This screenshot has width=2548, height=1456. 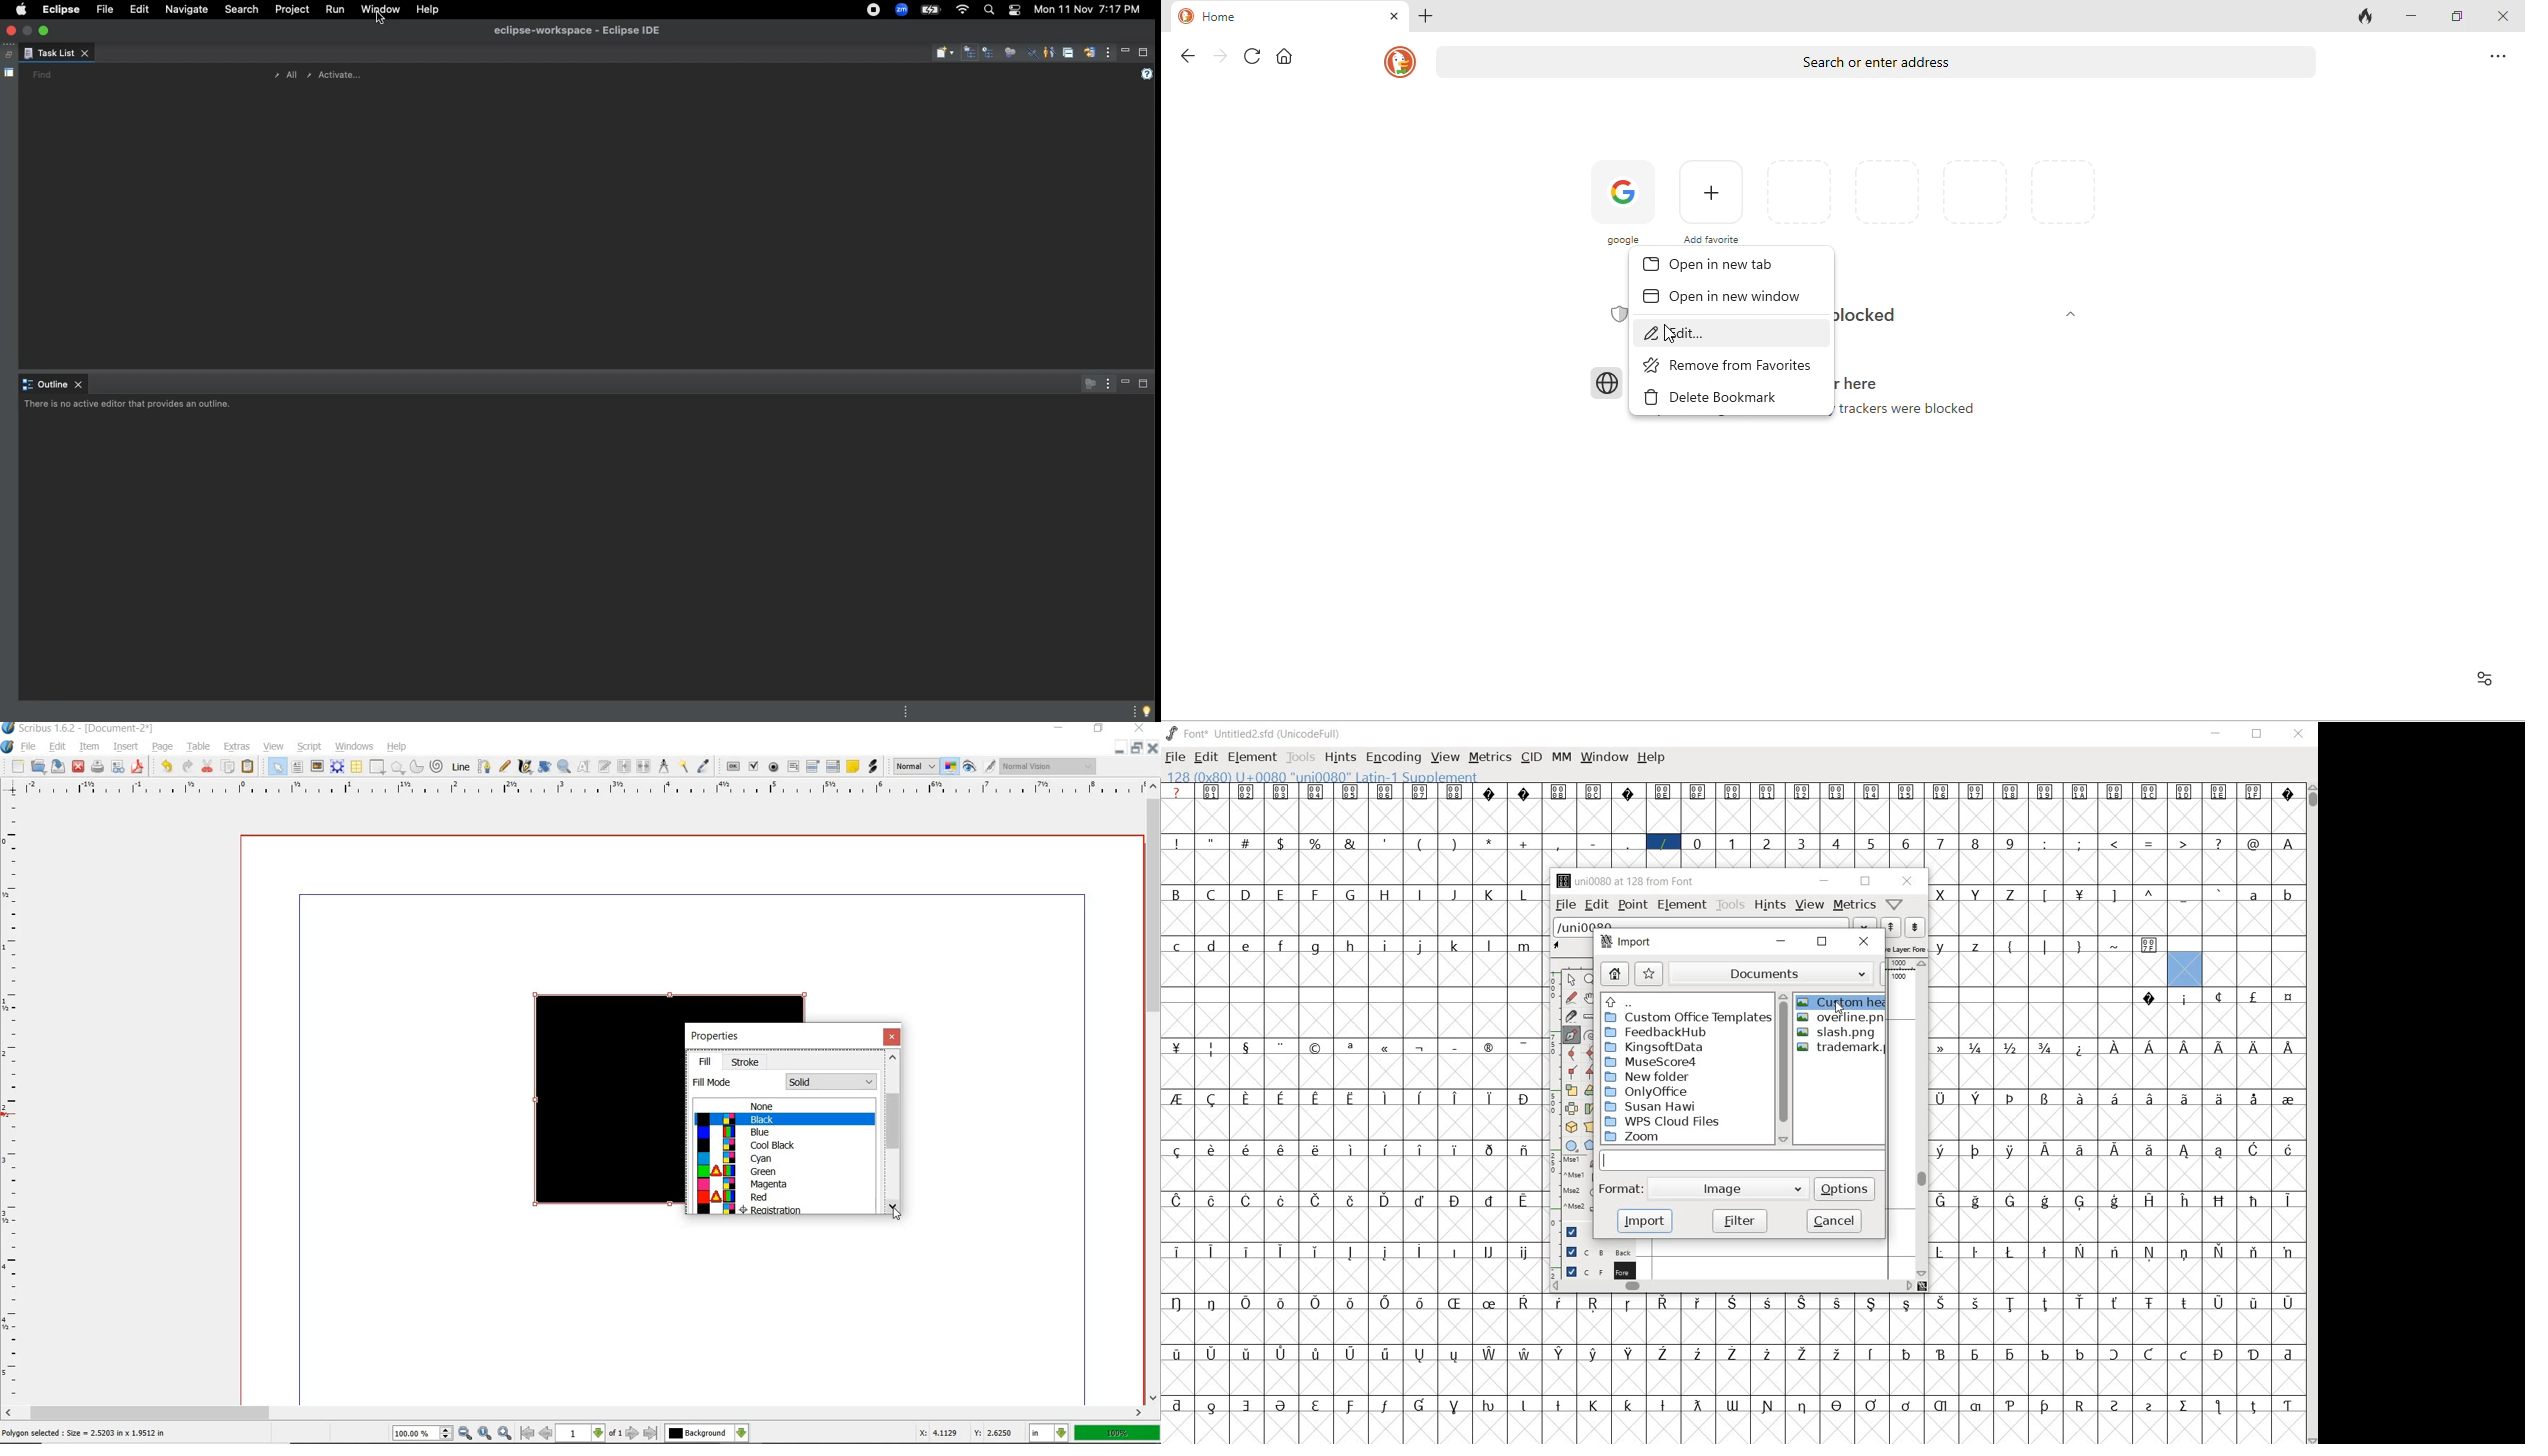 I want to click on glyph, so click(x=1942, y=1303).